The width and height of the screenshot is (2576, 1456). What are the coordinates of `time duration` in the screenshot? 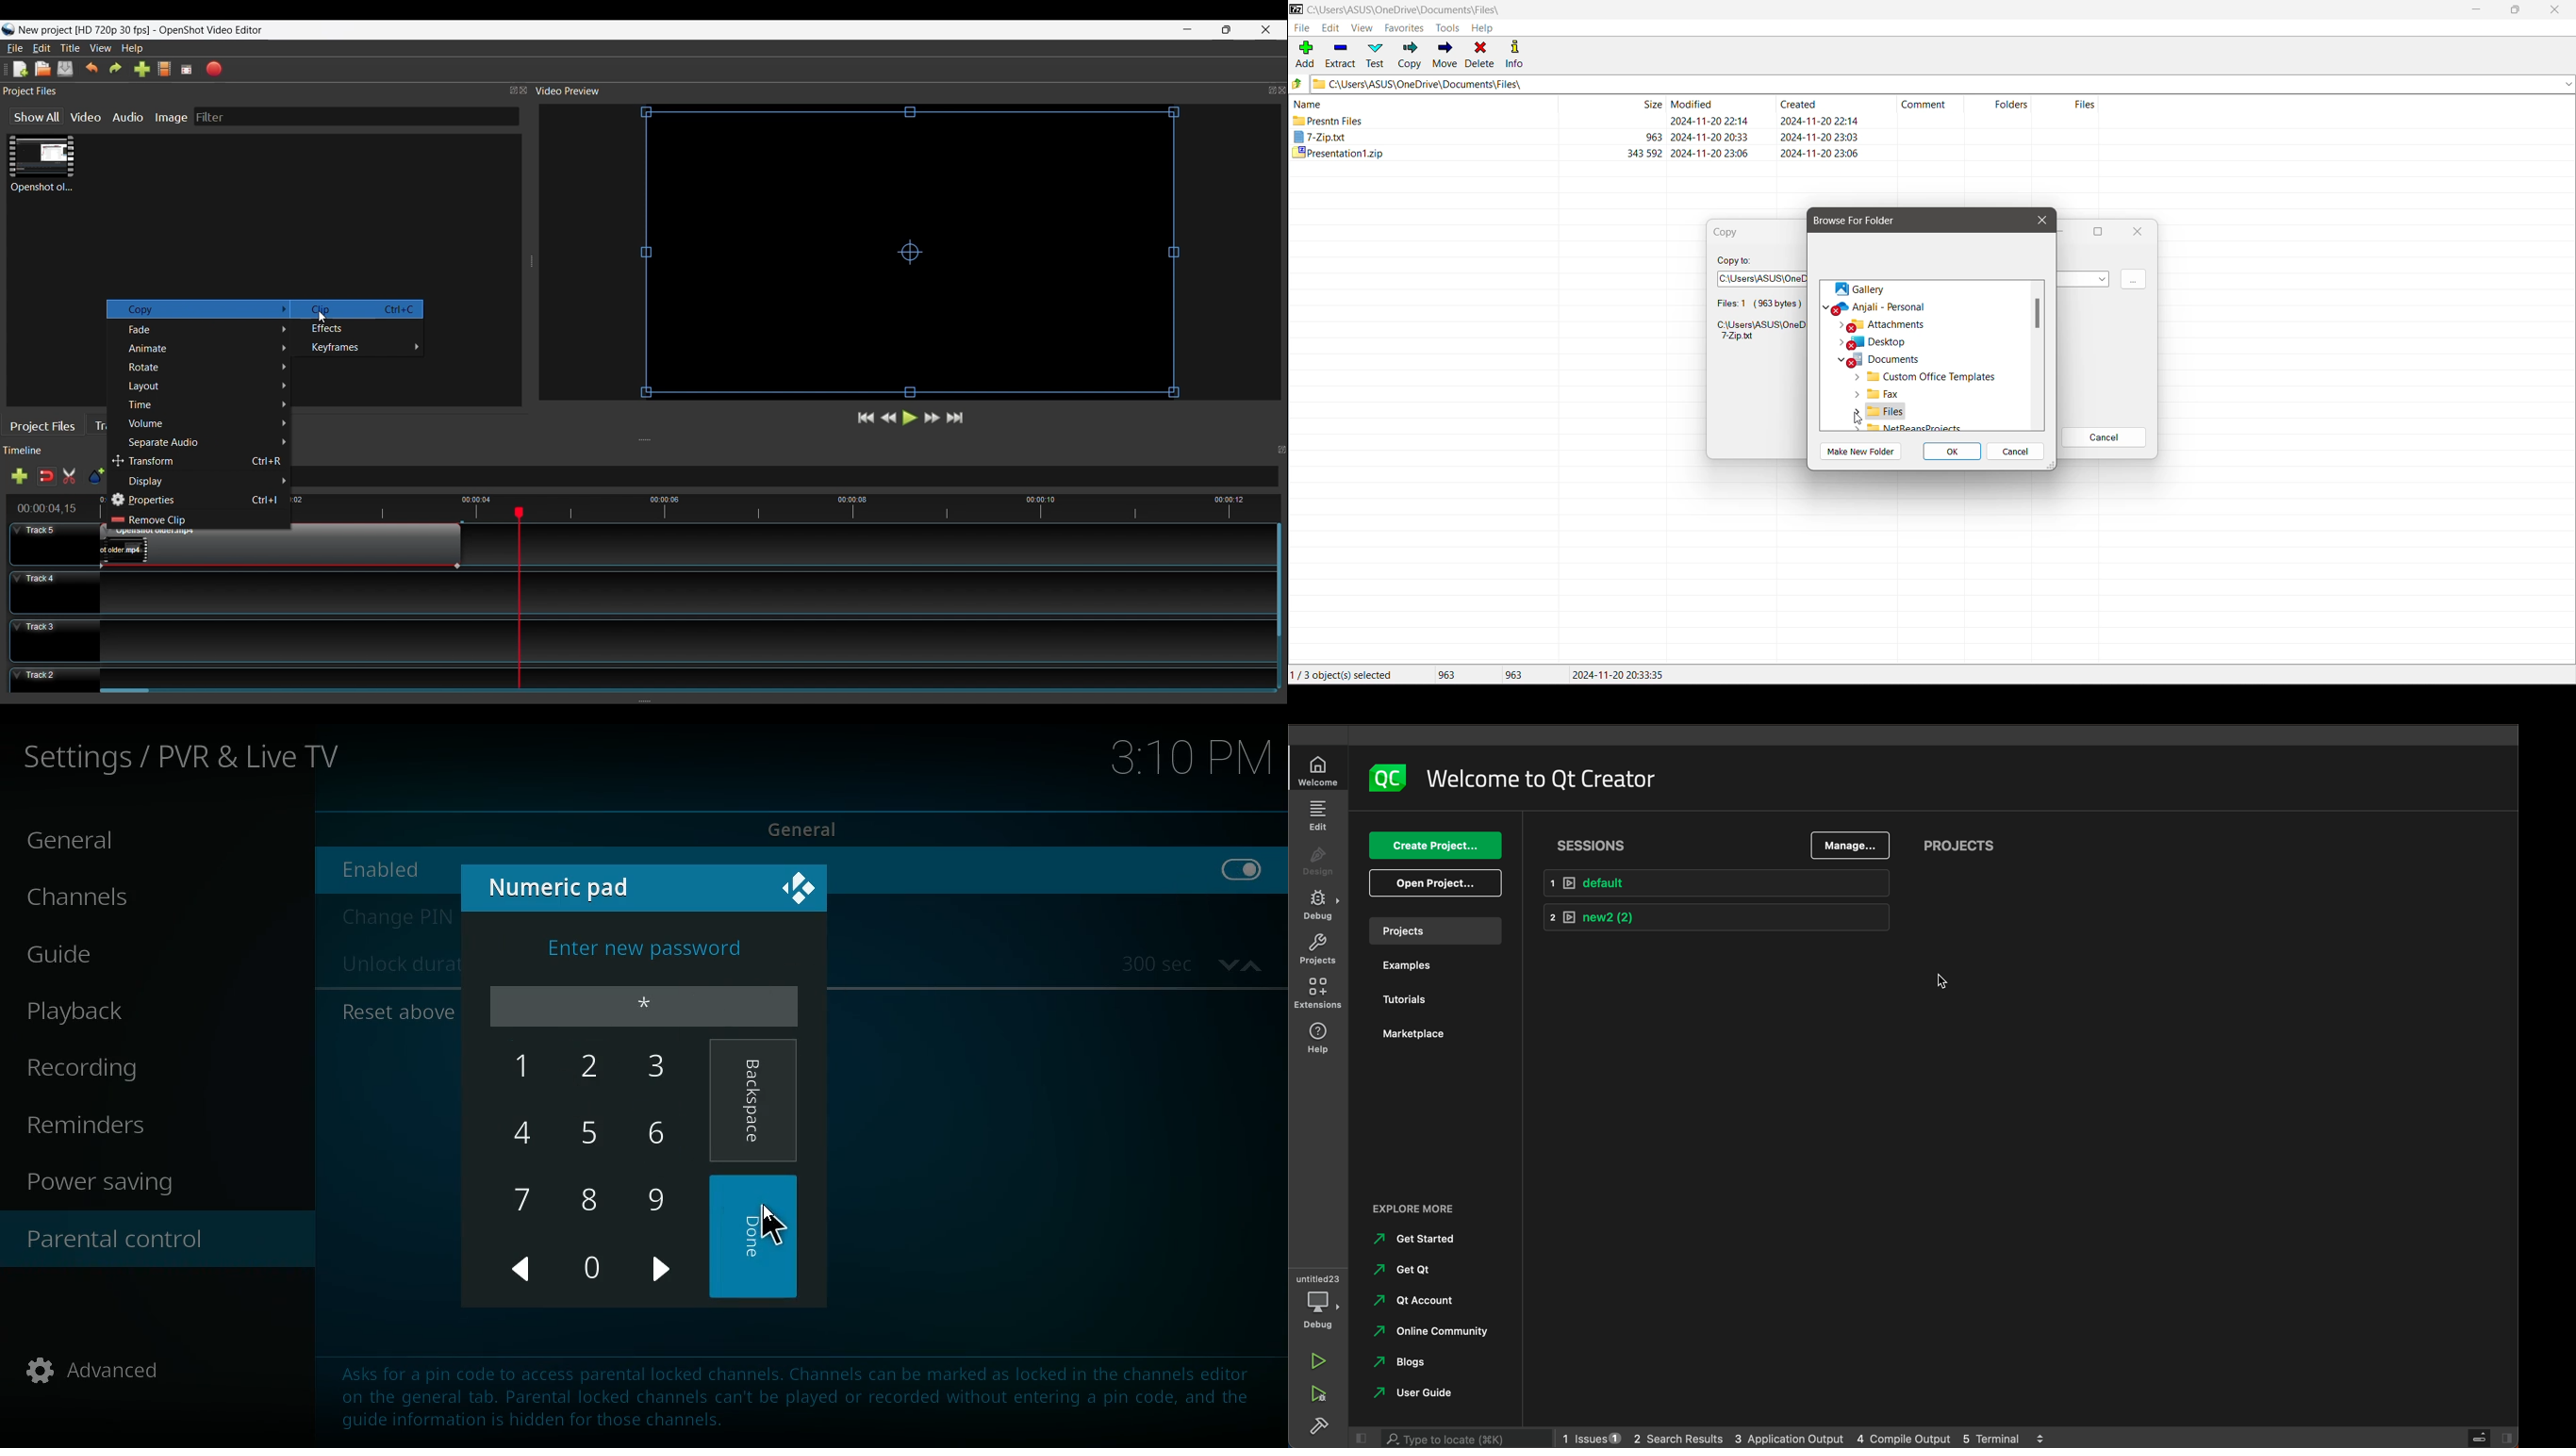 It's located at (48, 508).